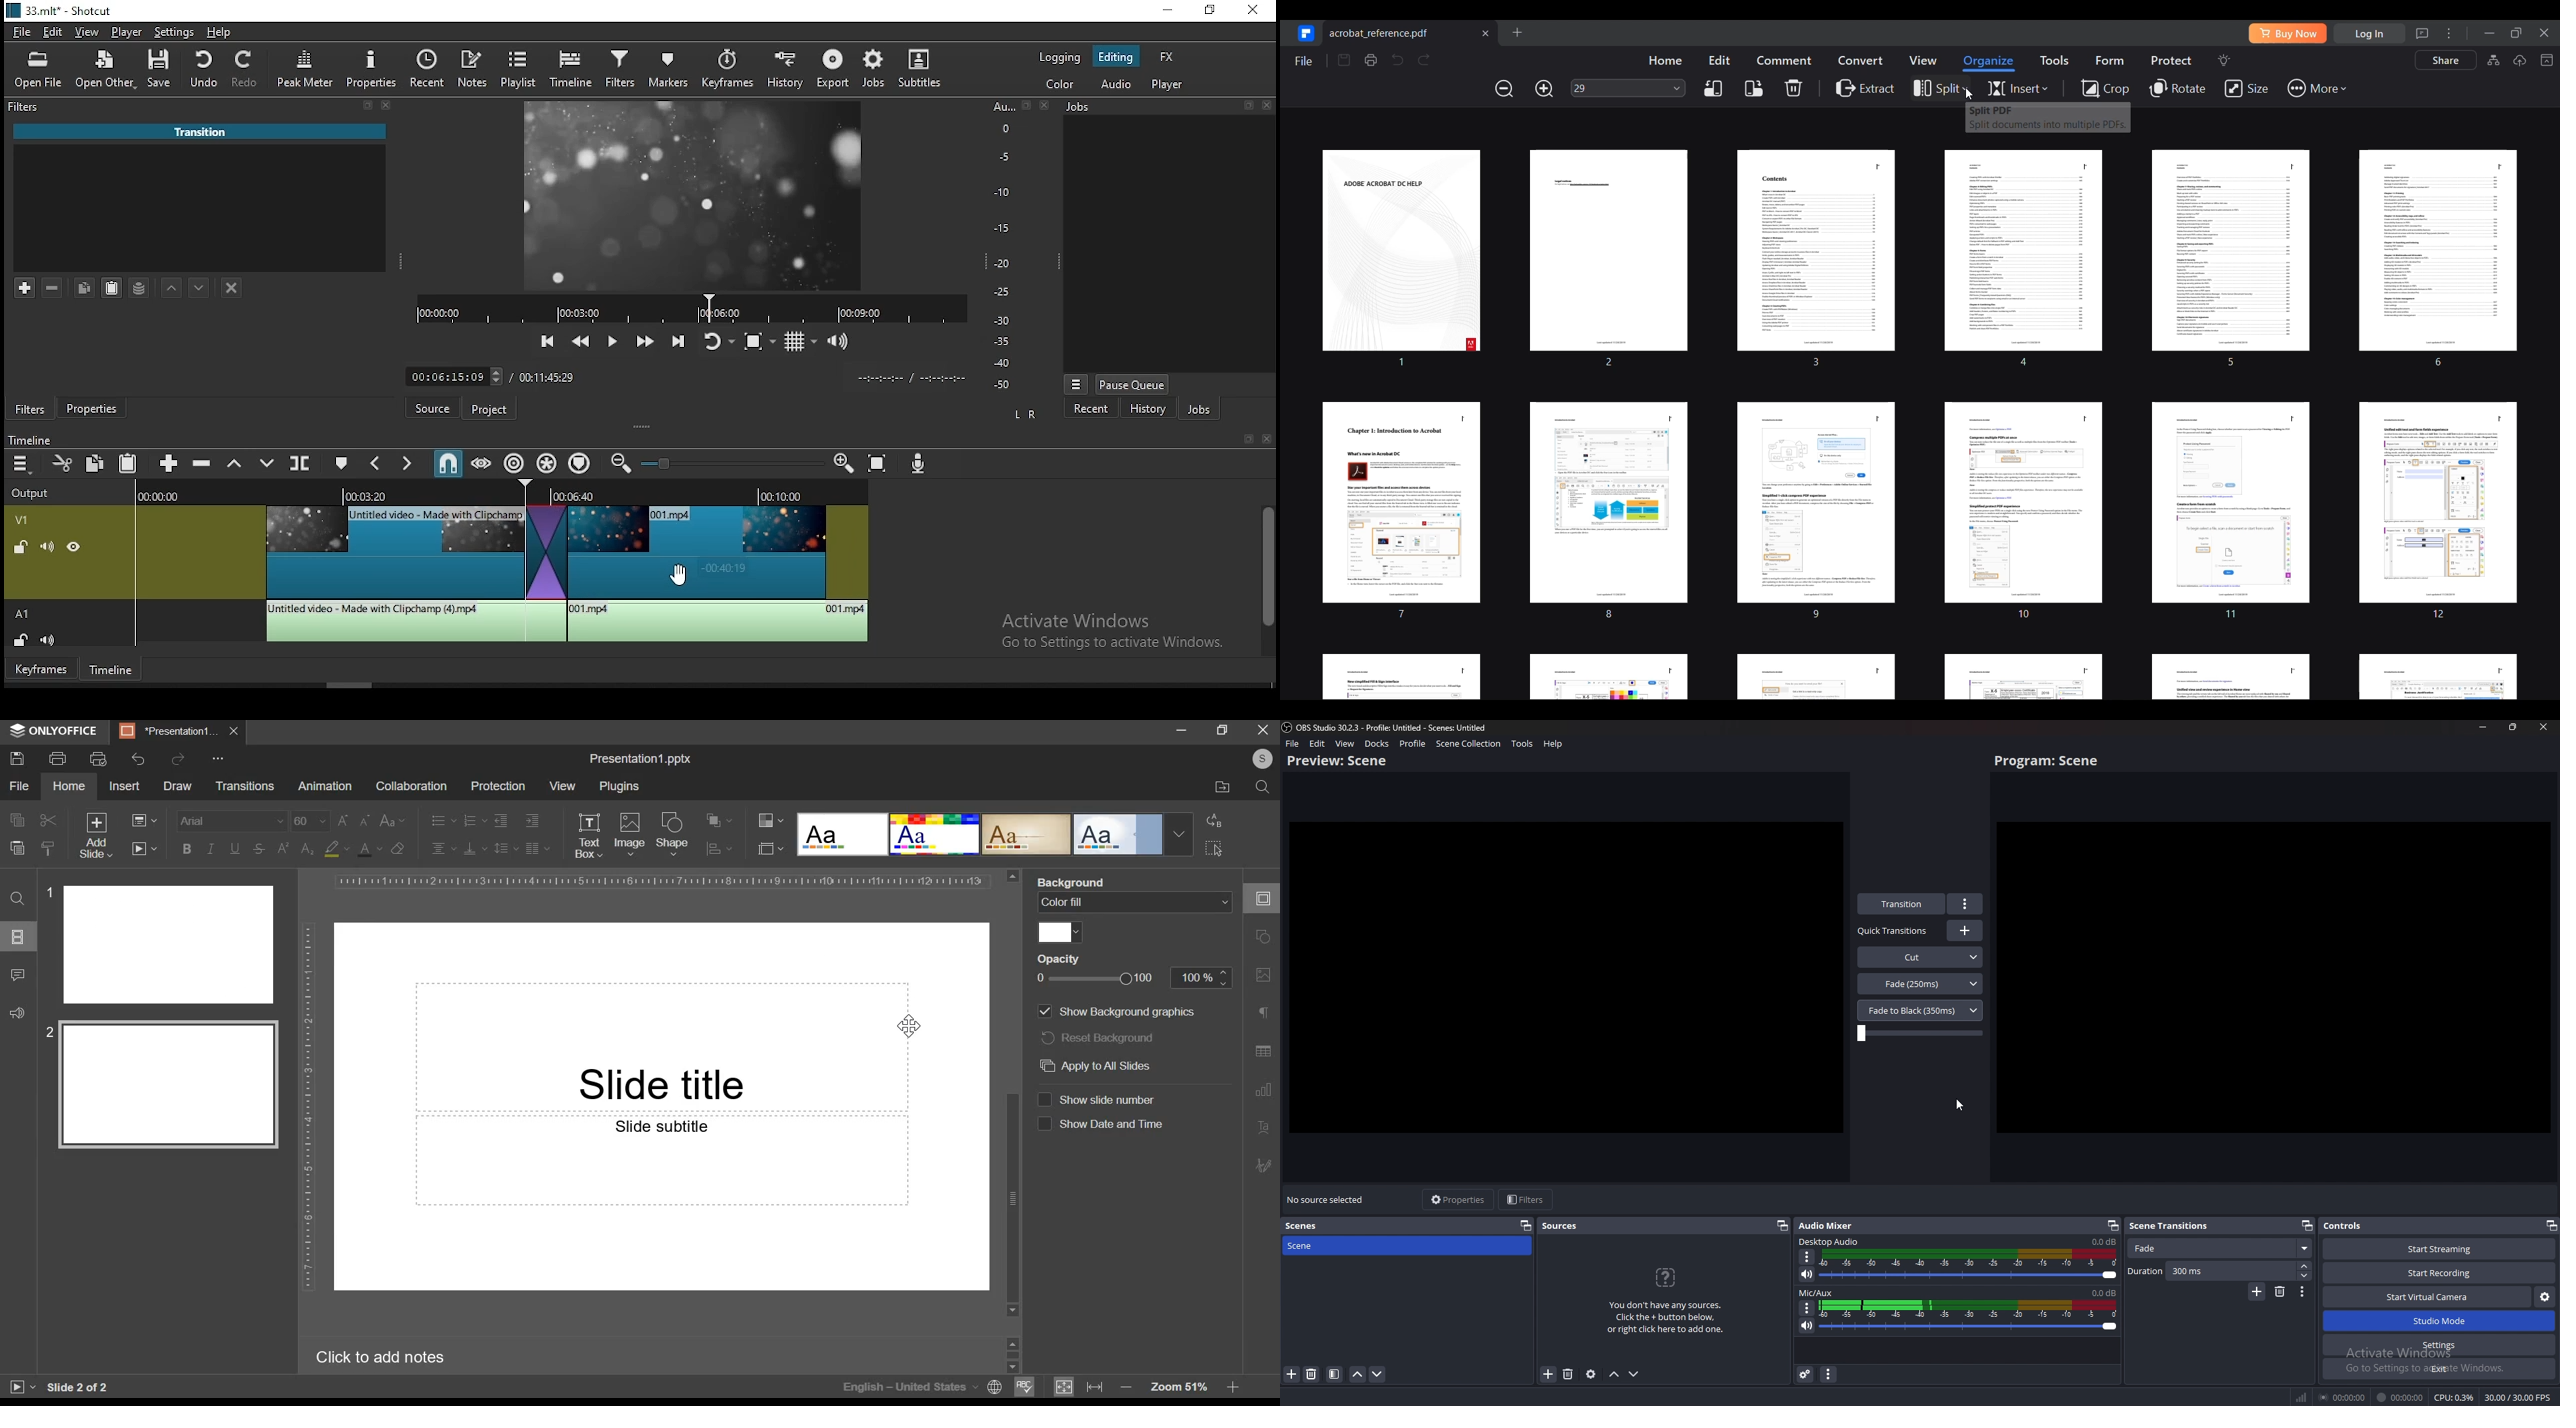 This screenshot has height=1428, width=2576. What do you see at coordinates (52, 640) in the screenshot?
I see `(un)mute` at bounding box center [52, 640].